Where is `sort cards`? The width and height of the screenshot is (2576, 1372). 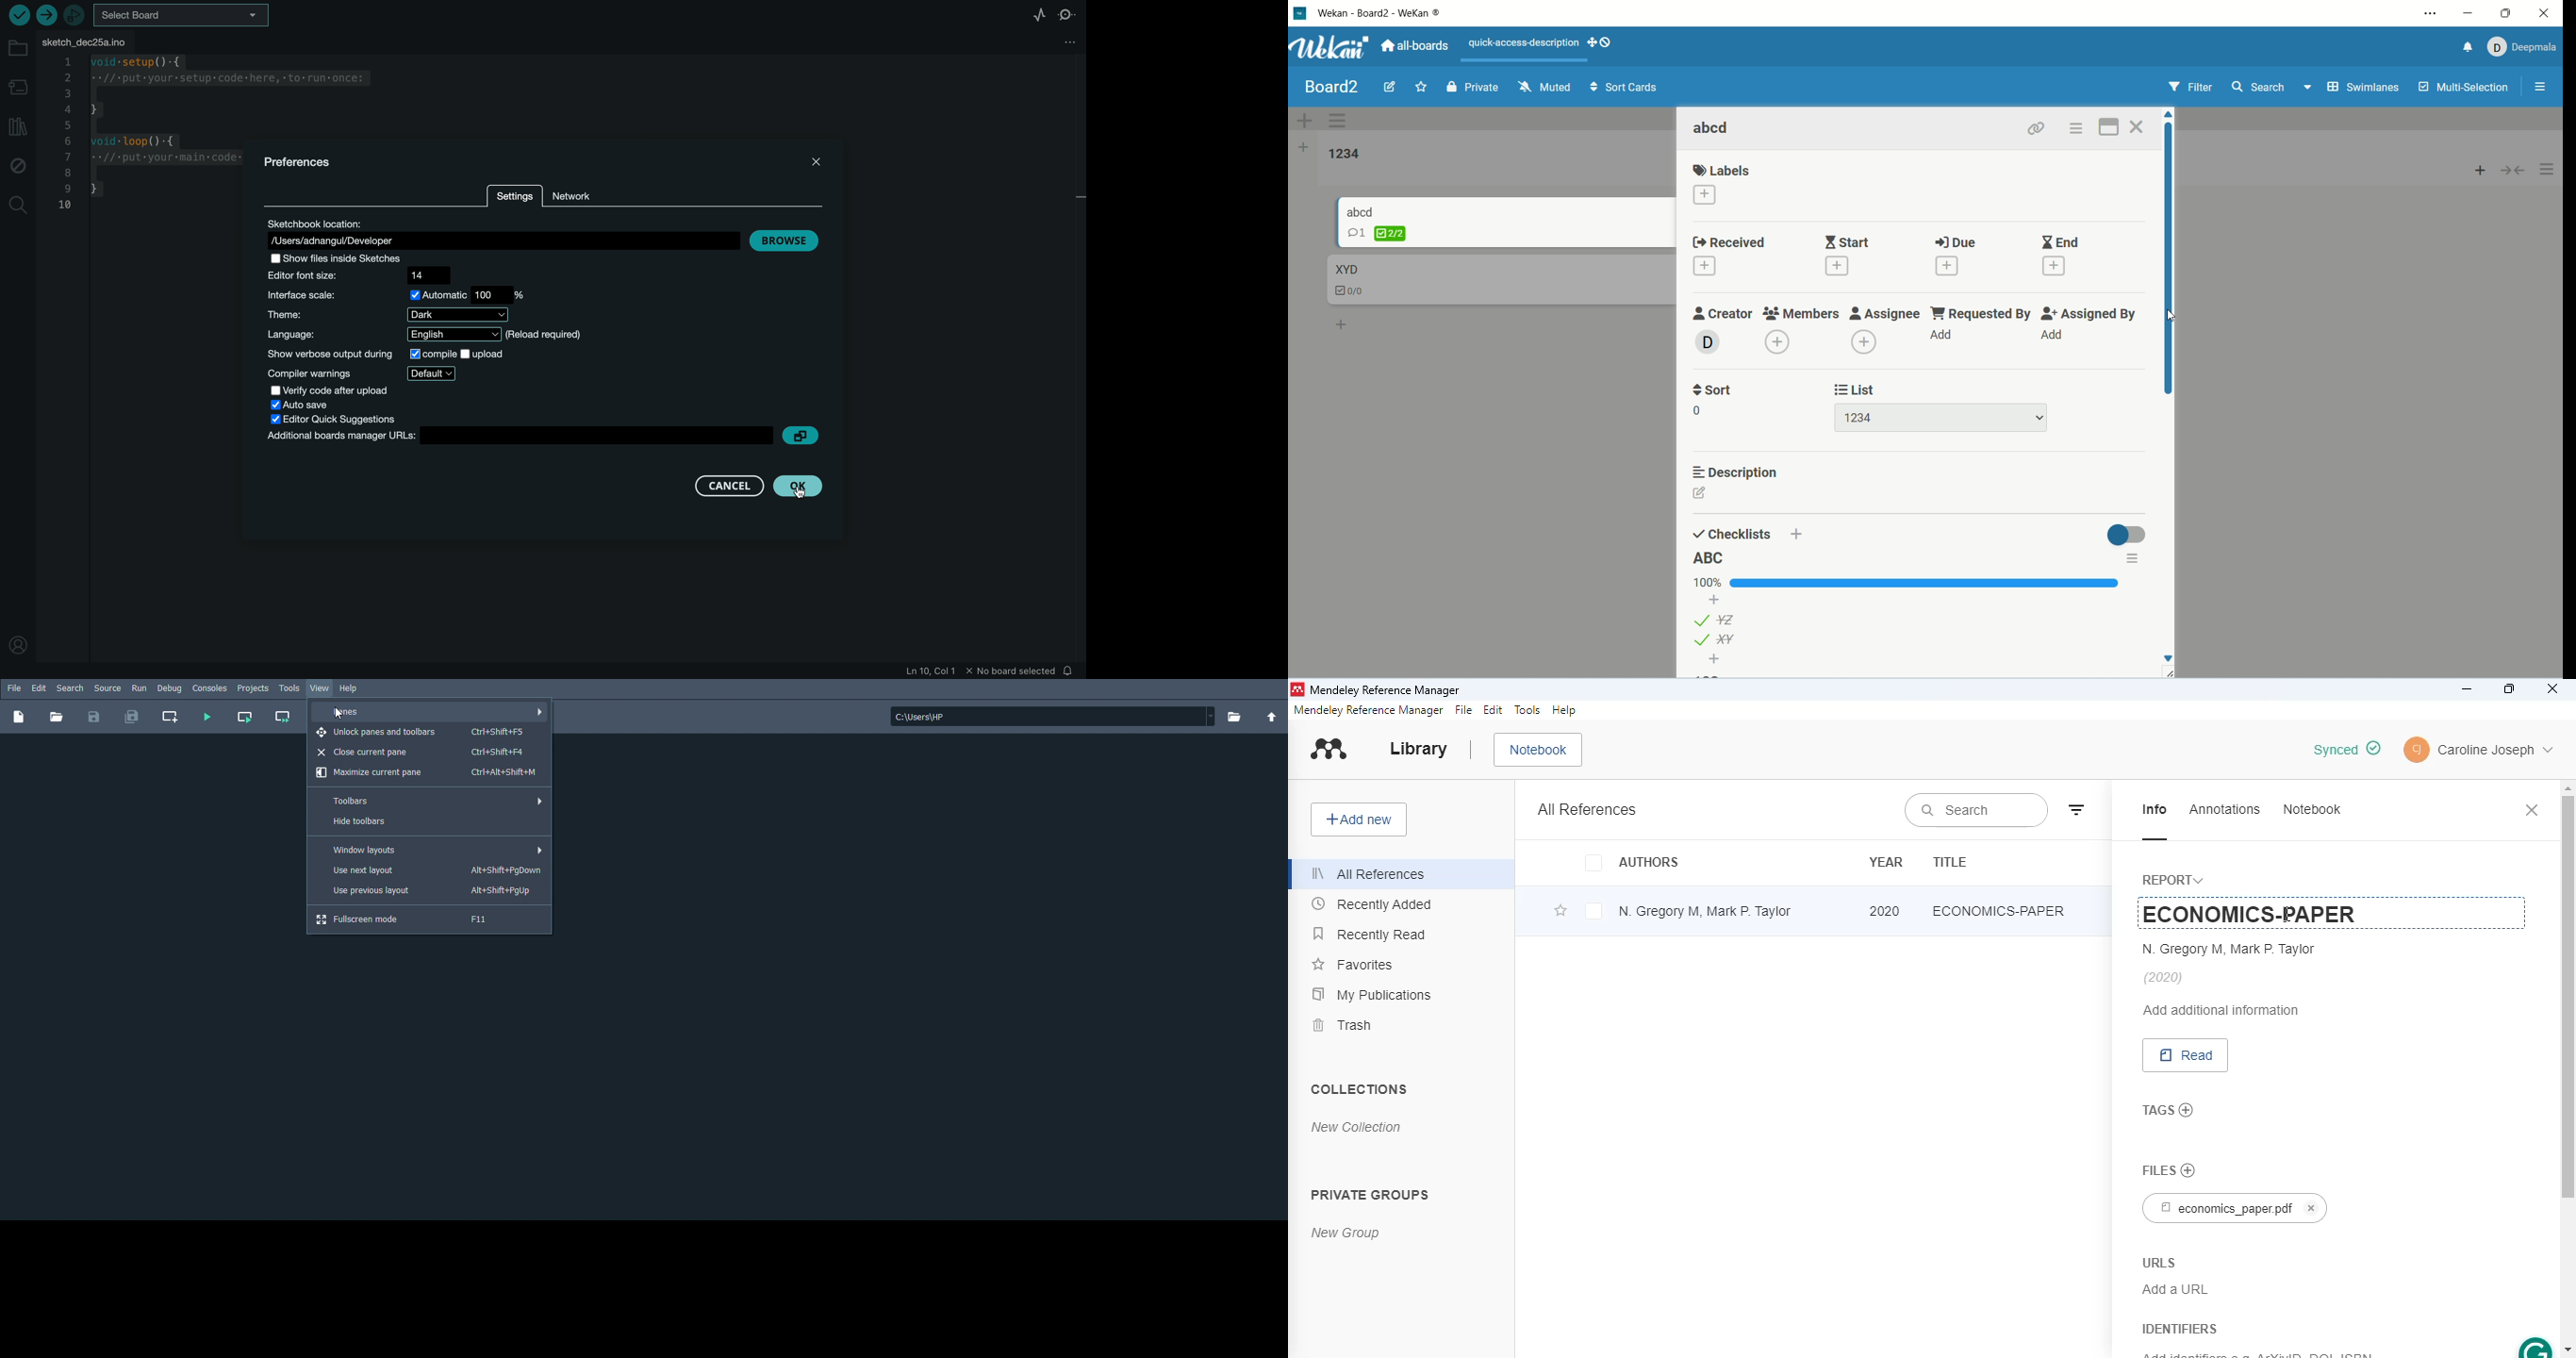 sort cards is located at coordinates (1625, 88).